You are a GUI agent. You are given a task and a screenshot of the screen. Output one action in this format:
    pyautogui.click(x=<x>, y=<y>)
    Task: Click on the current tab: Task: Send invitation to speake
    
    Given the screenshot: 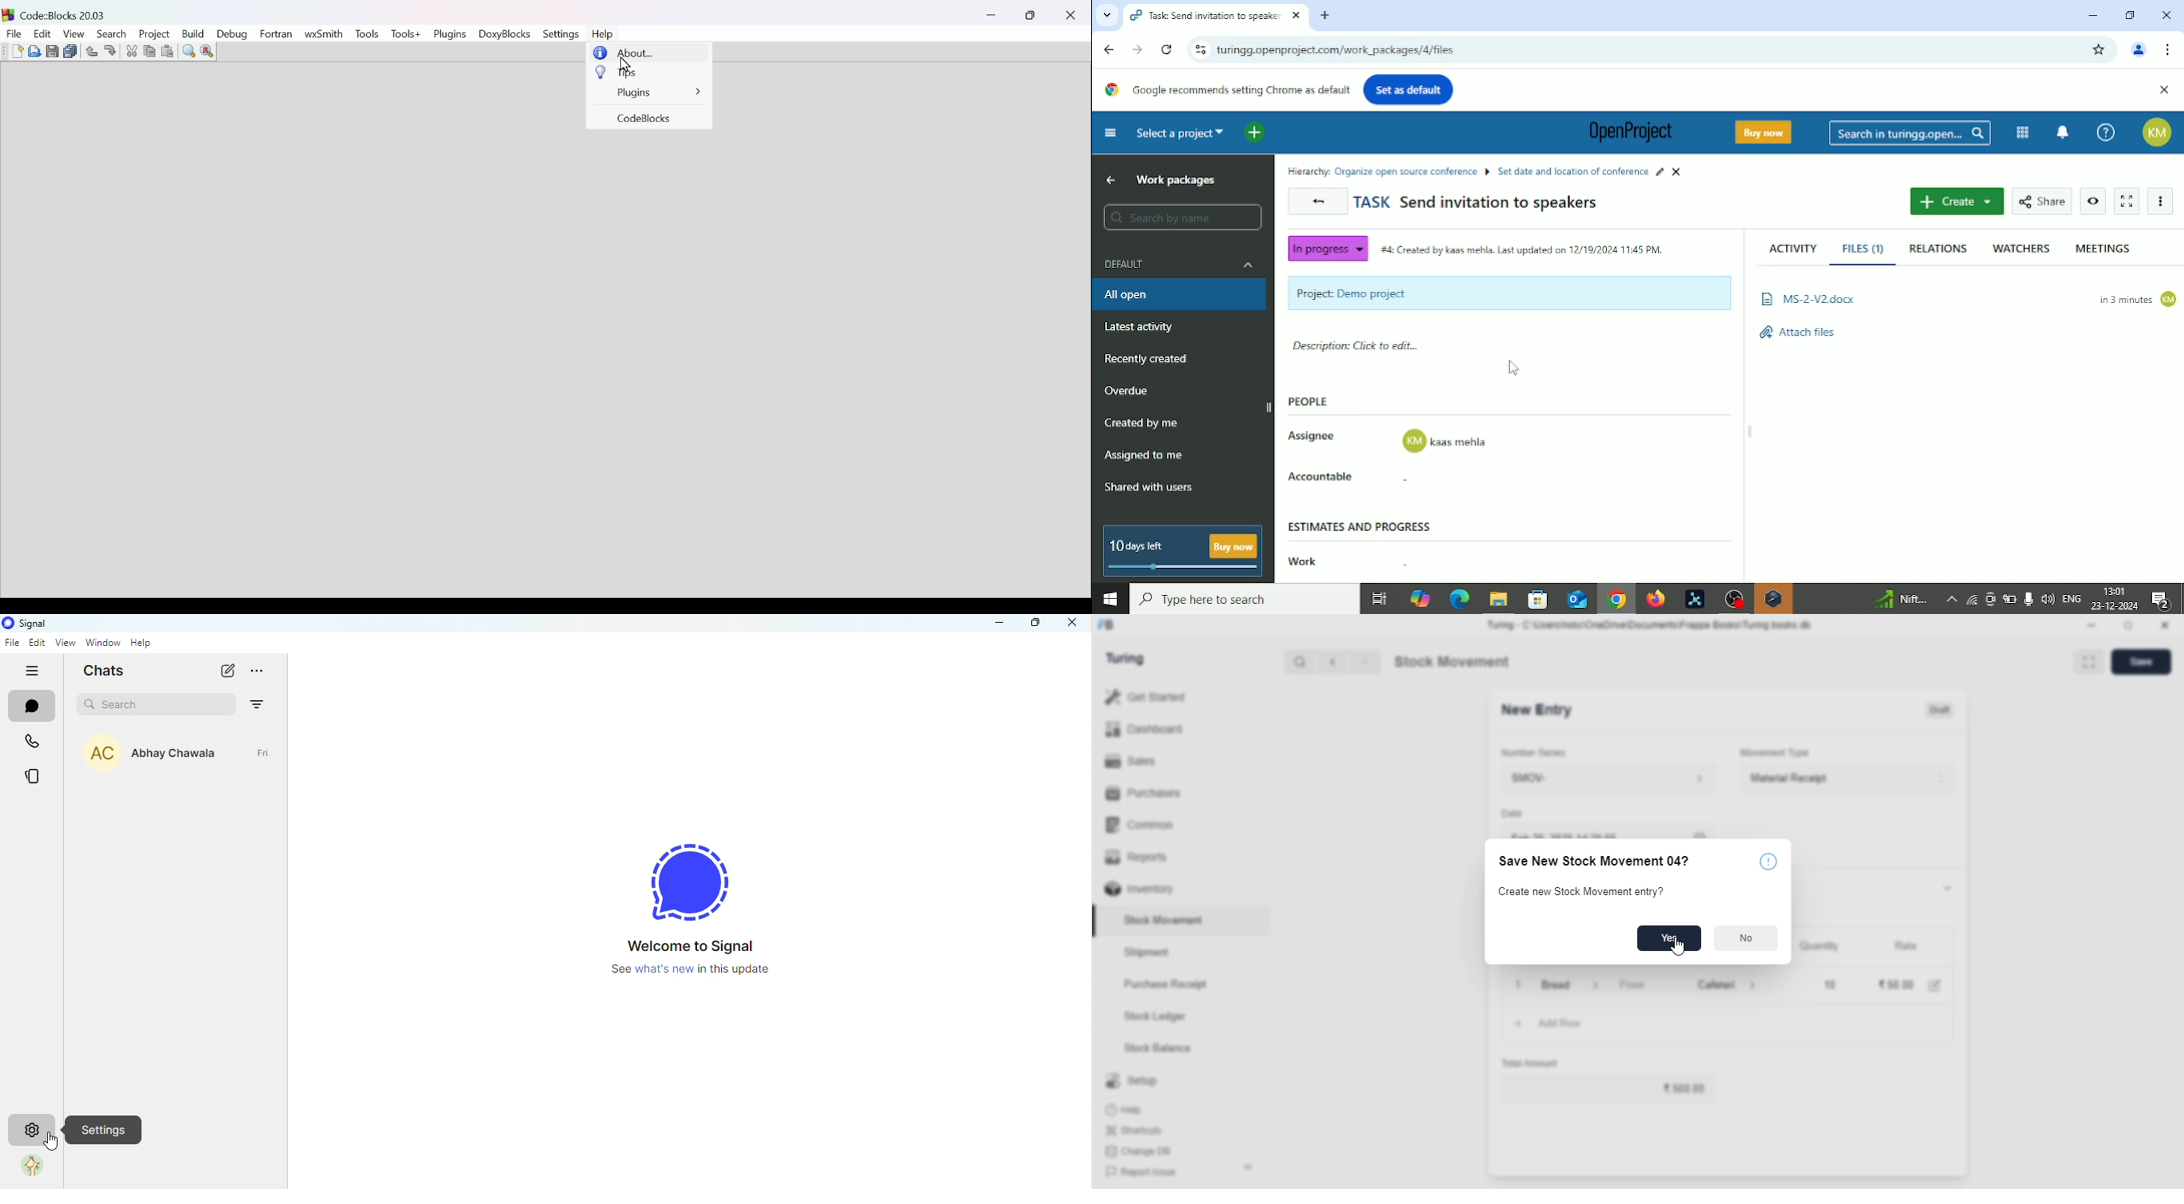 What is the action you would take?
    pyautogui.click(x=1205, y=16)
    